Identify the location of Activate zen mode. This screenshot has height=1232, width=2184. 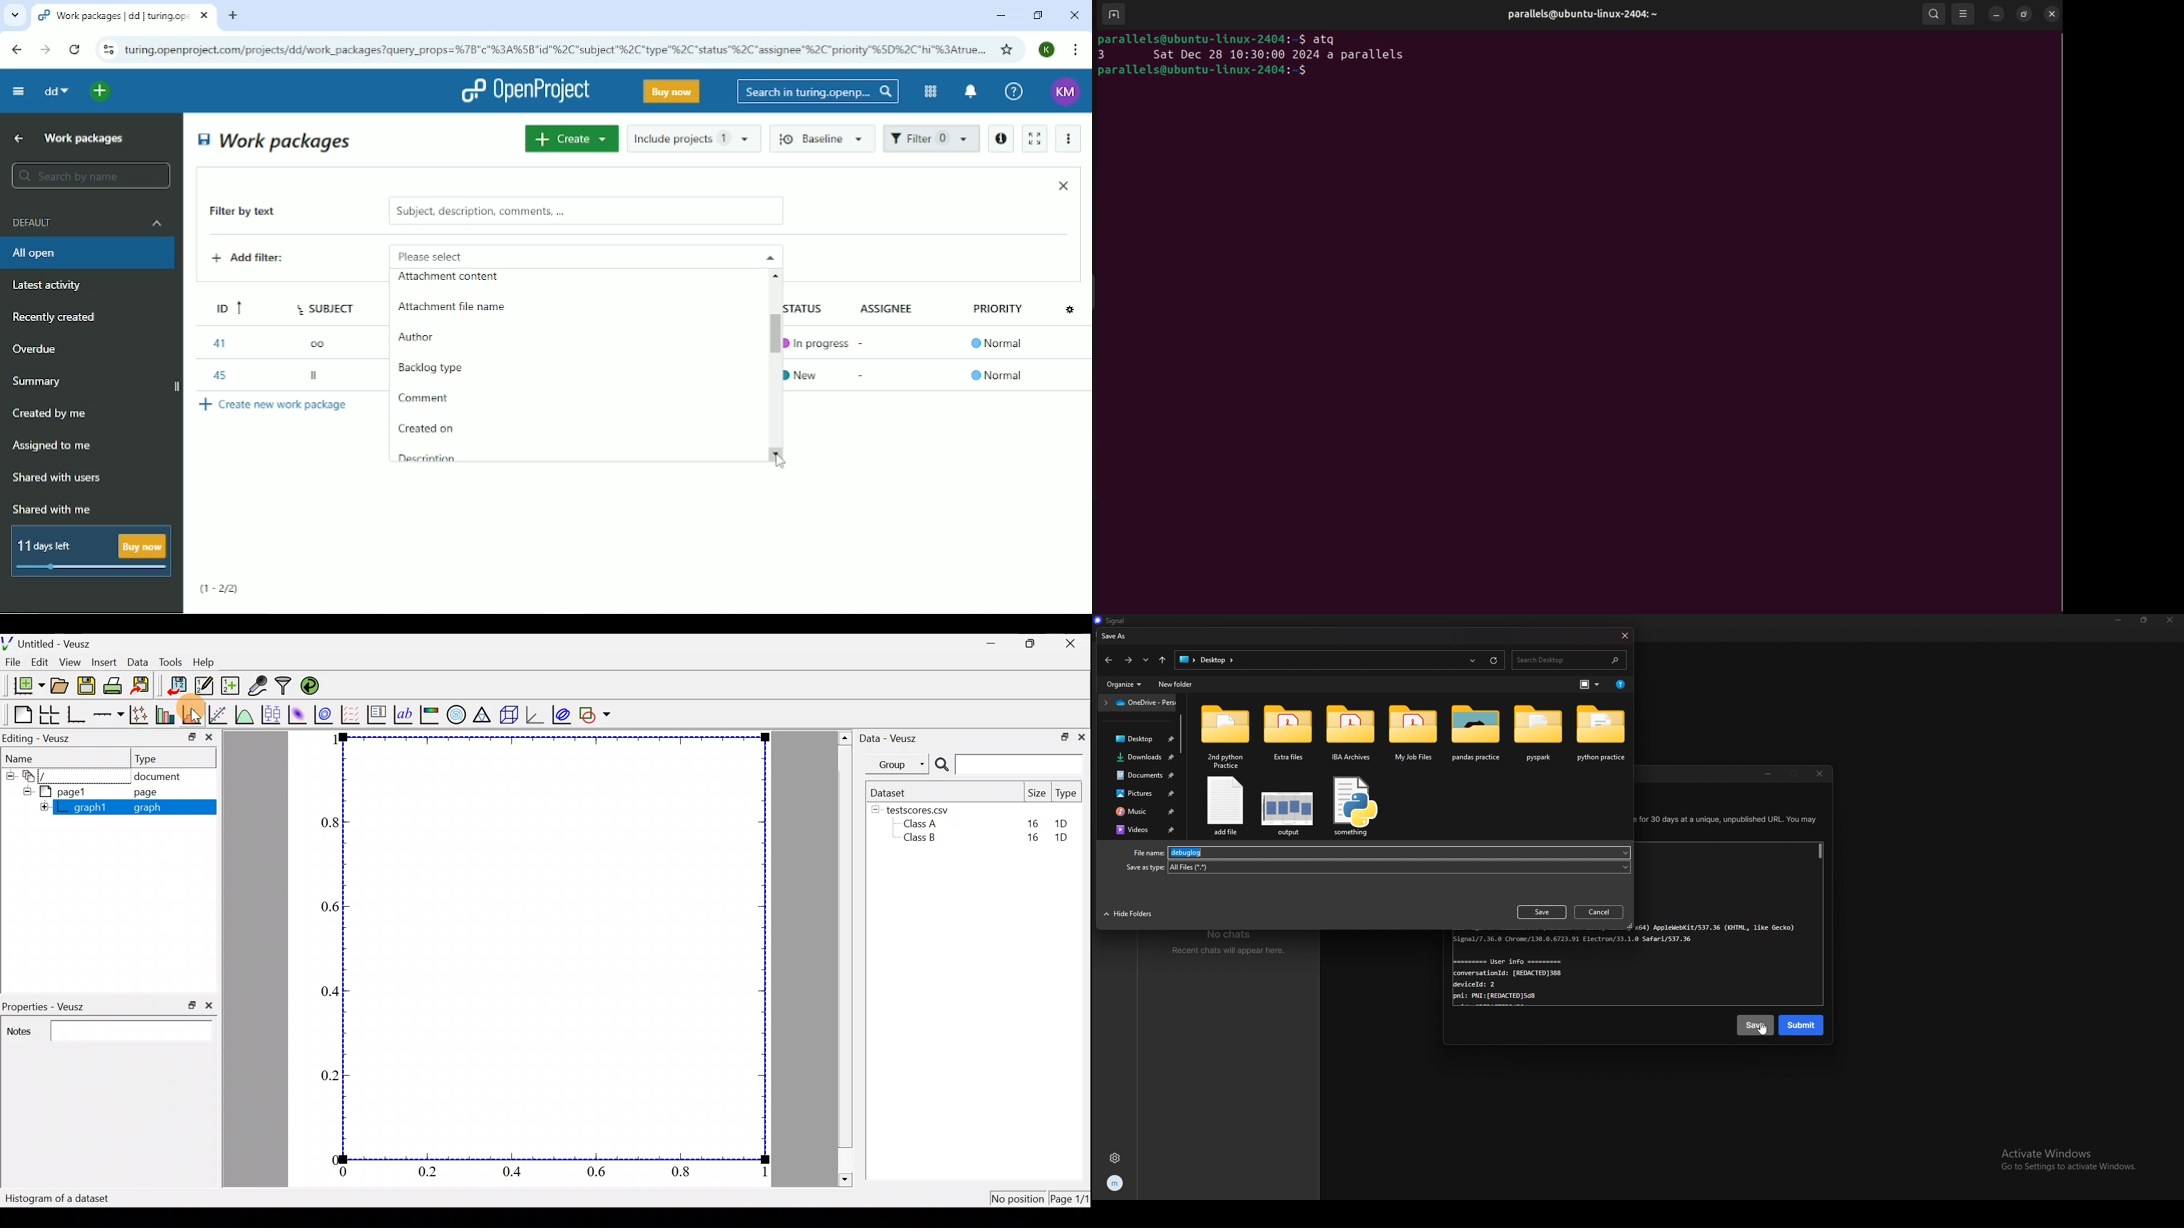
(1033, 138).